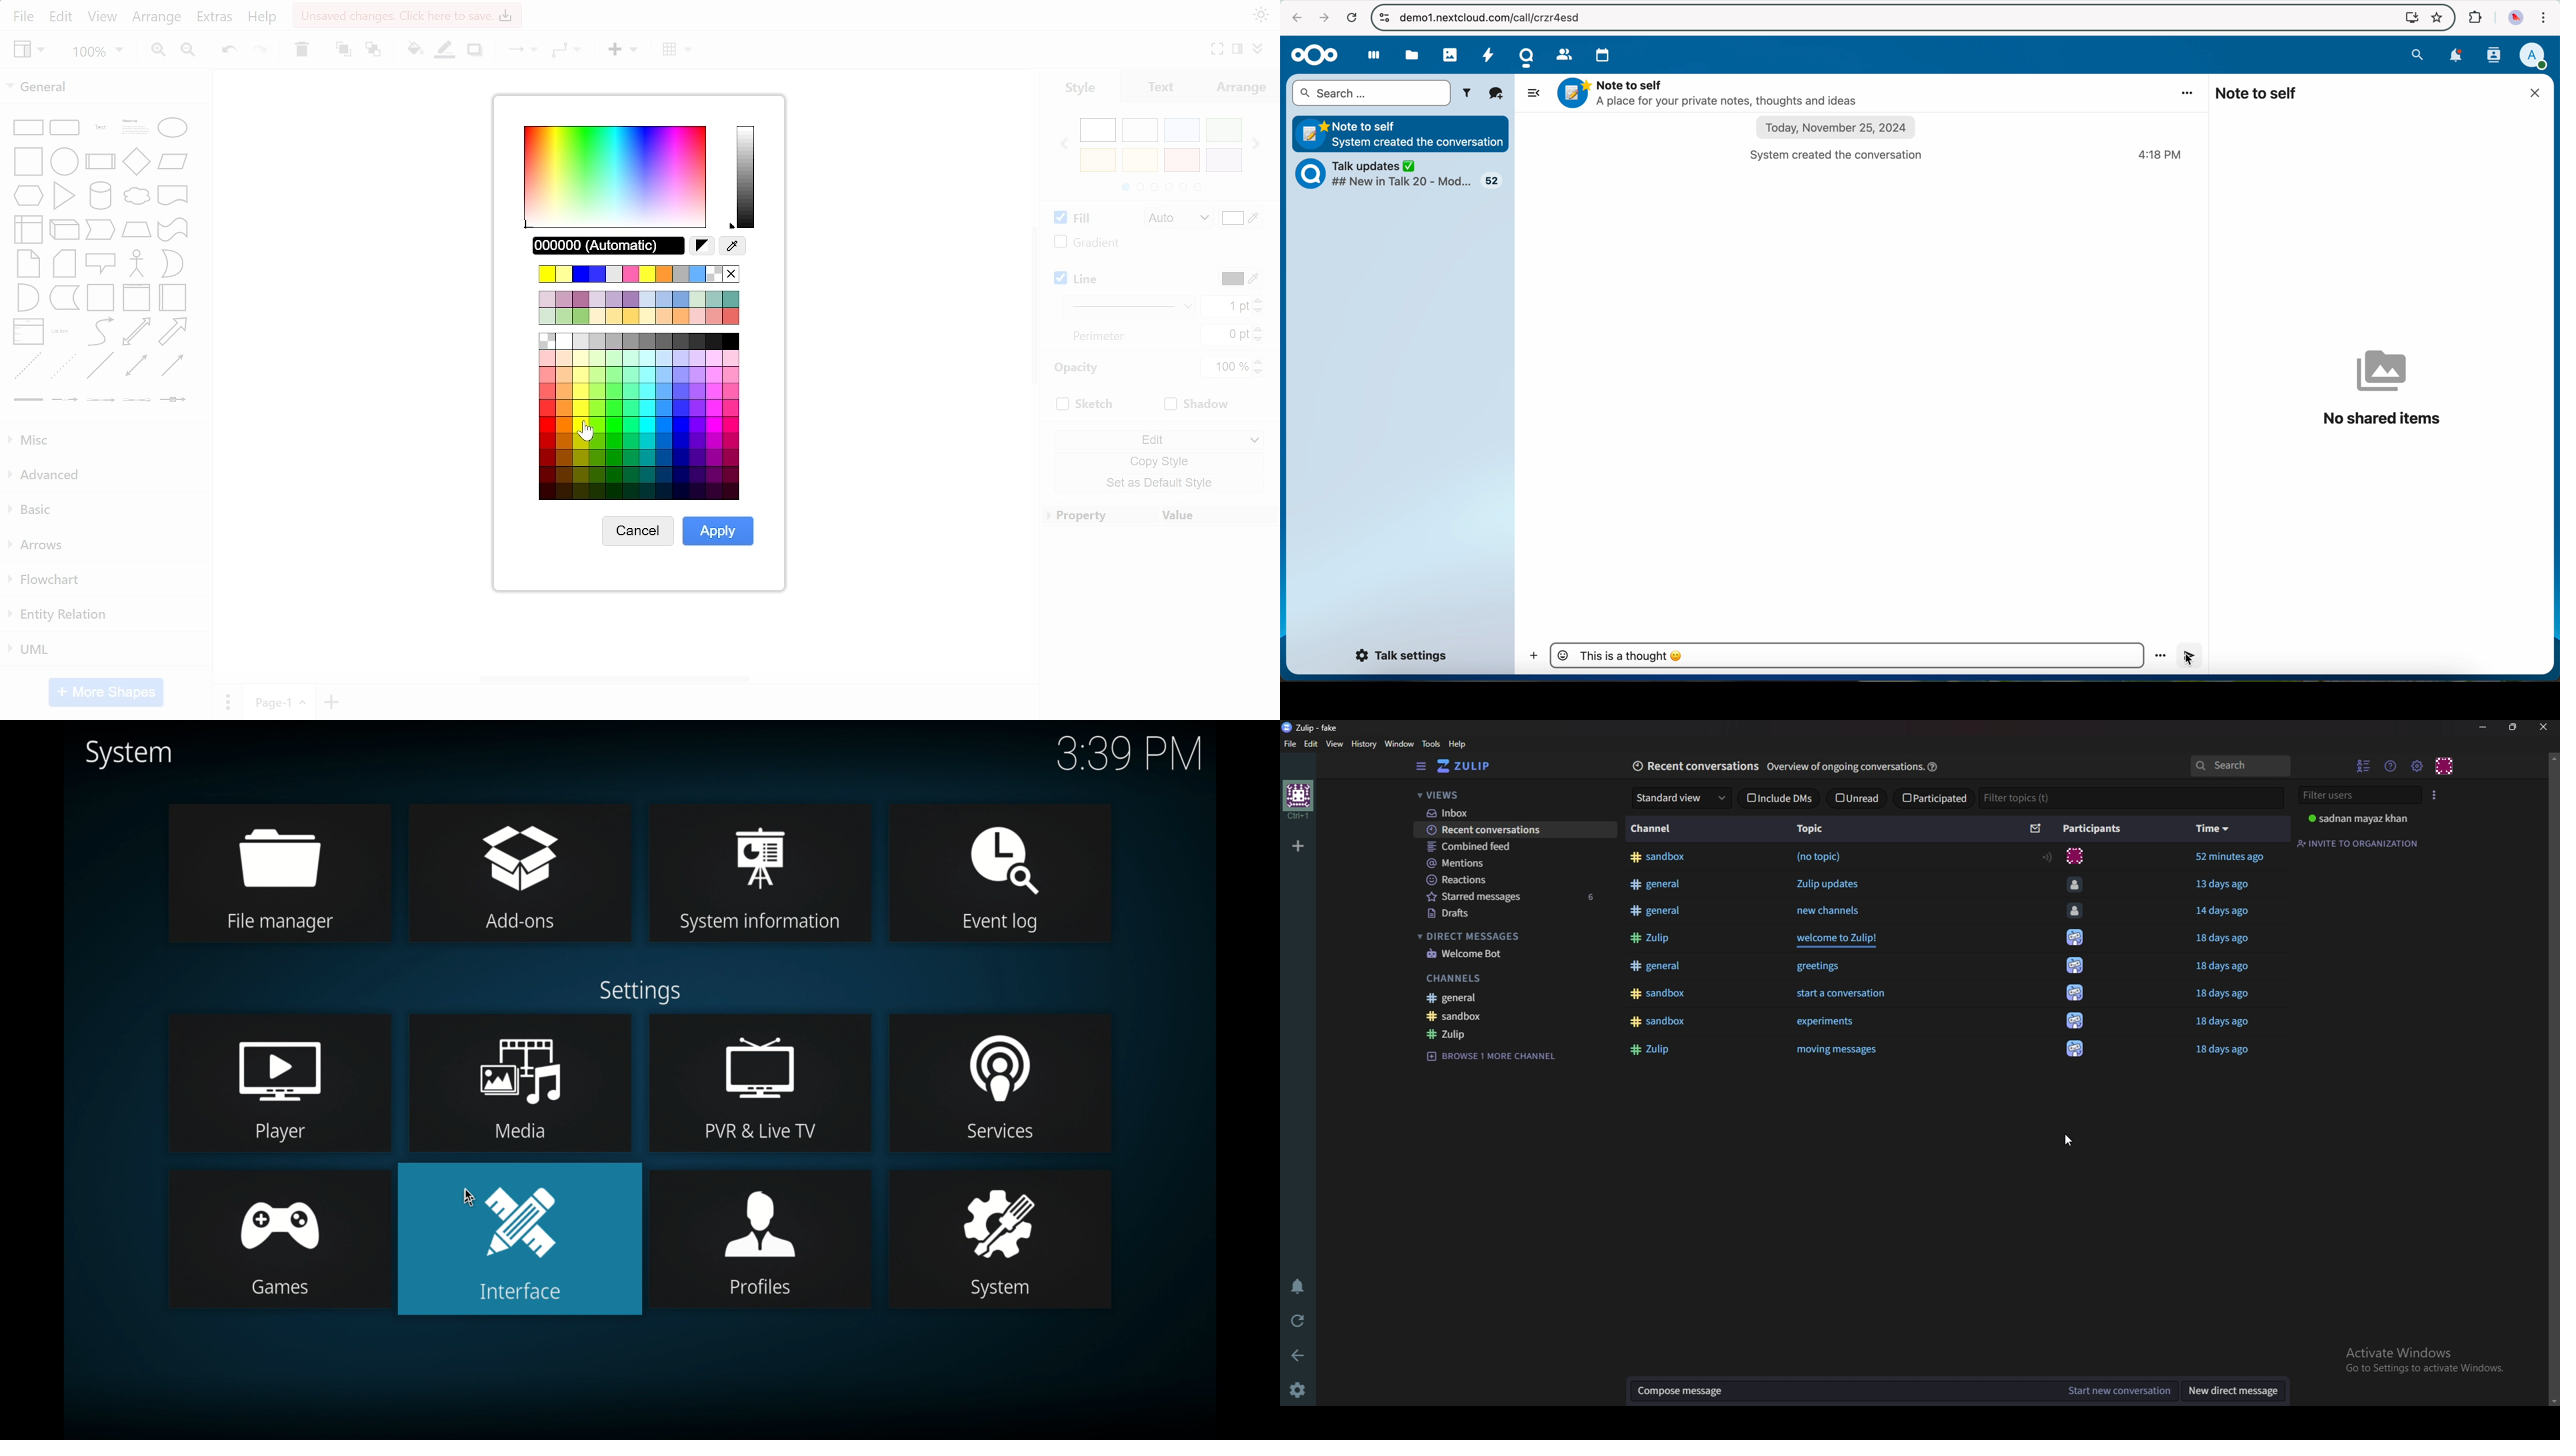  Describe the element at coordinates (2194, 661) in the screenshot. I see `cursor` at that location.